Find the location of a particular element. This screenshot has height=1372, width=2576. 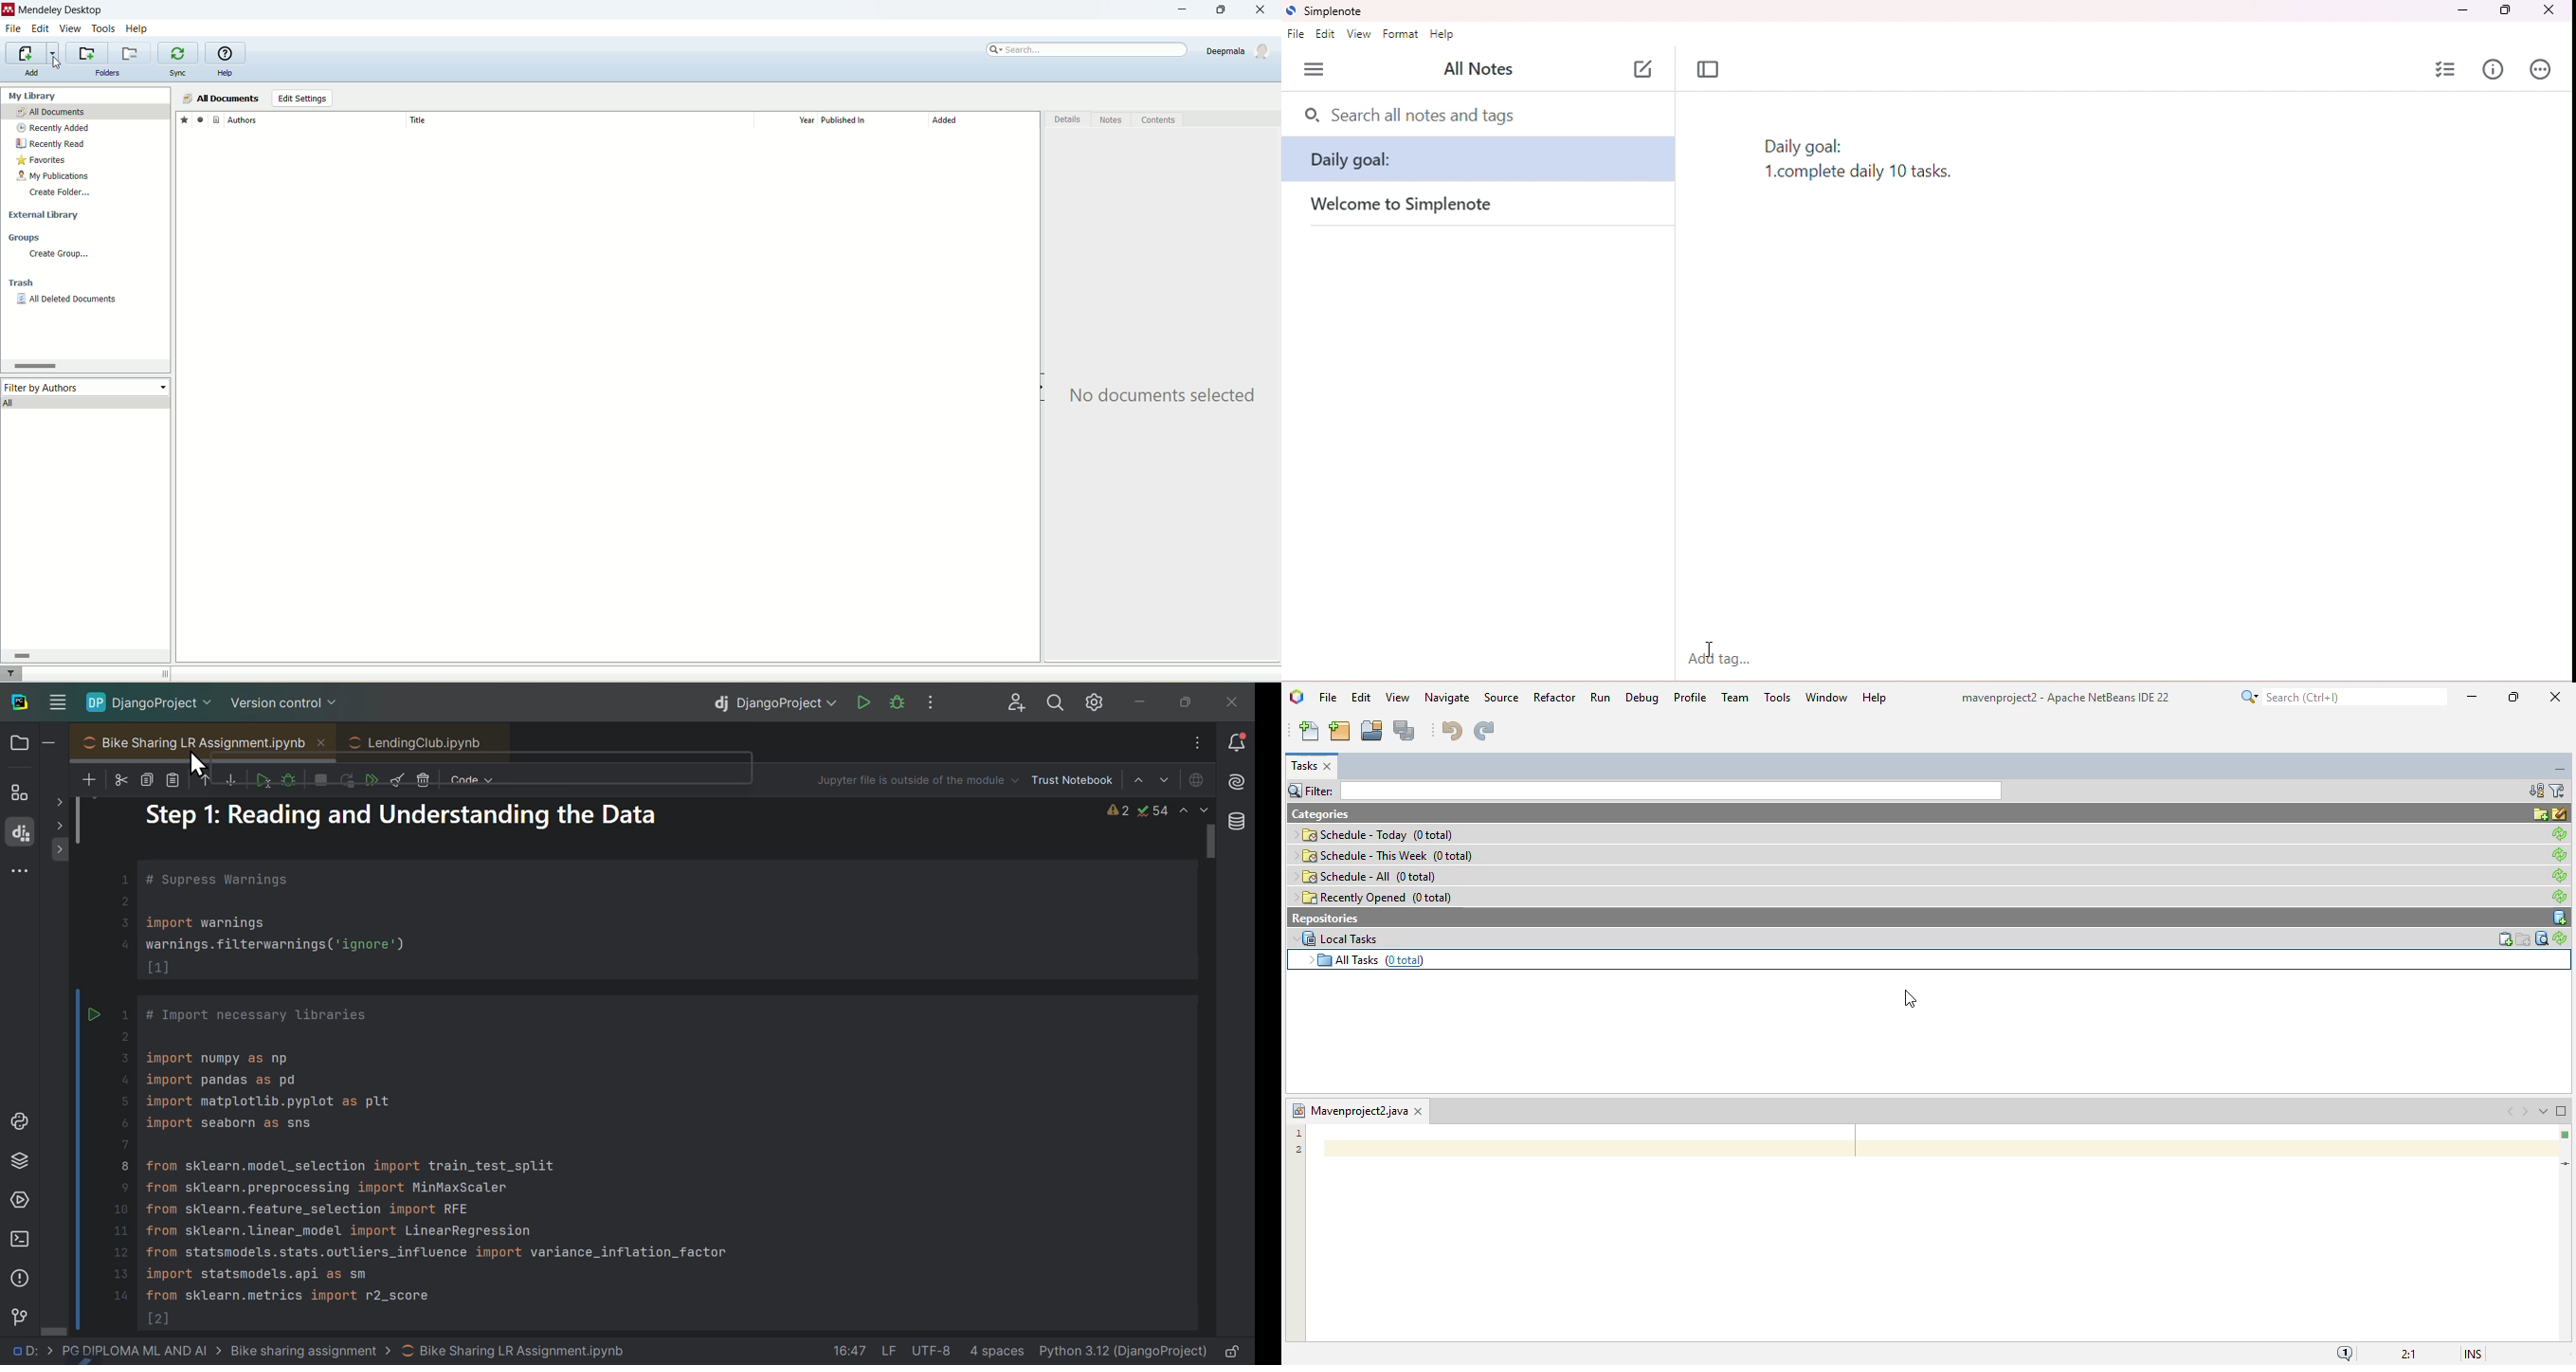

Jupiter file is outside of the modus is located at coordinates (906, 782).